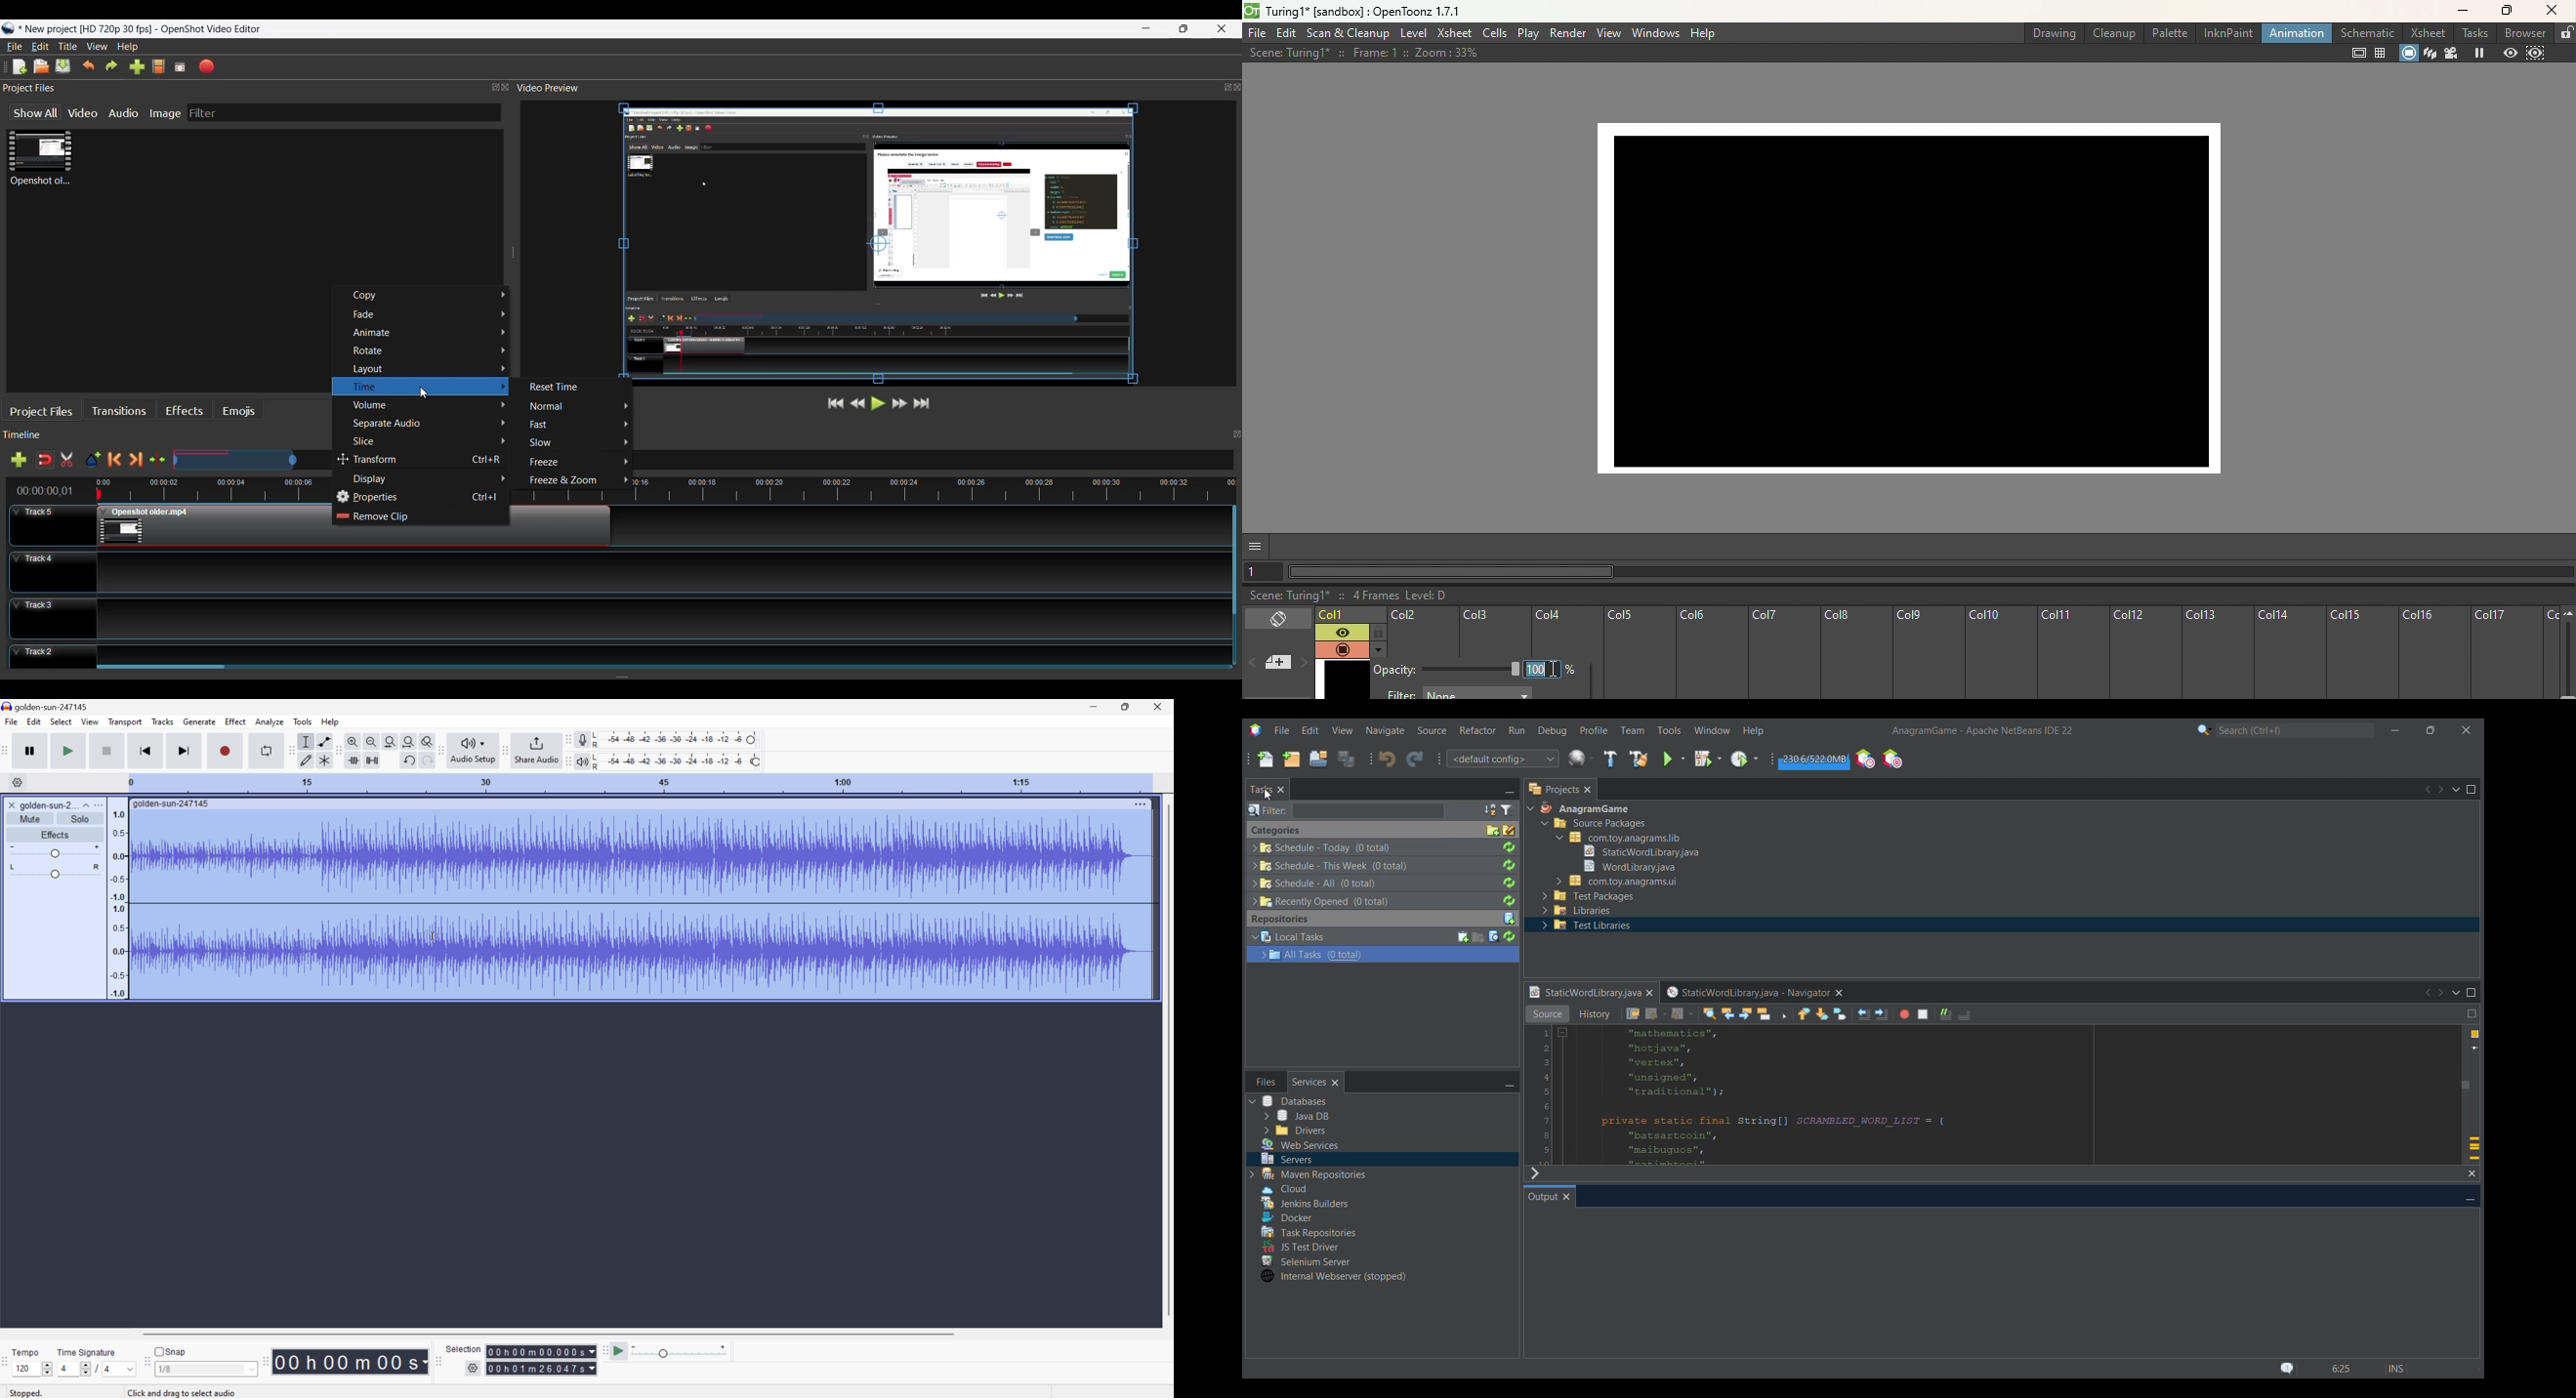 The height and width of the screenshot is (1400, 2576). I want to click on Search box, so click(1368, 810).